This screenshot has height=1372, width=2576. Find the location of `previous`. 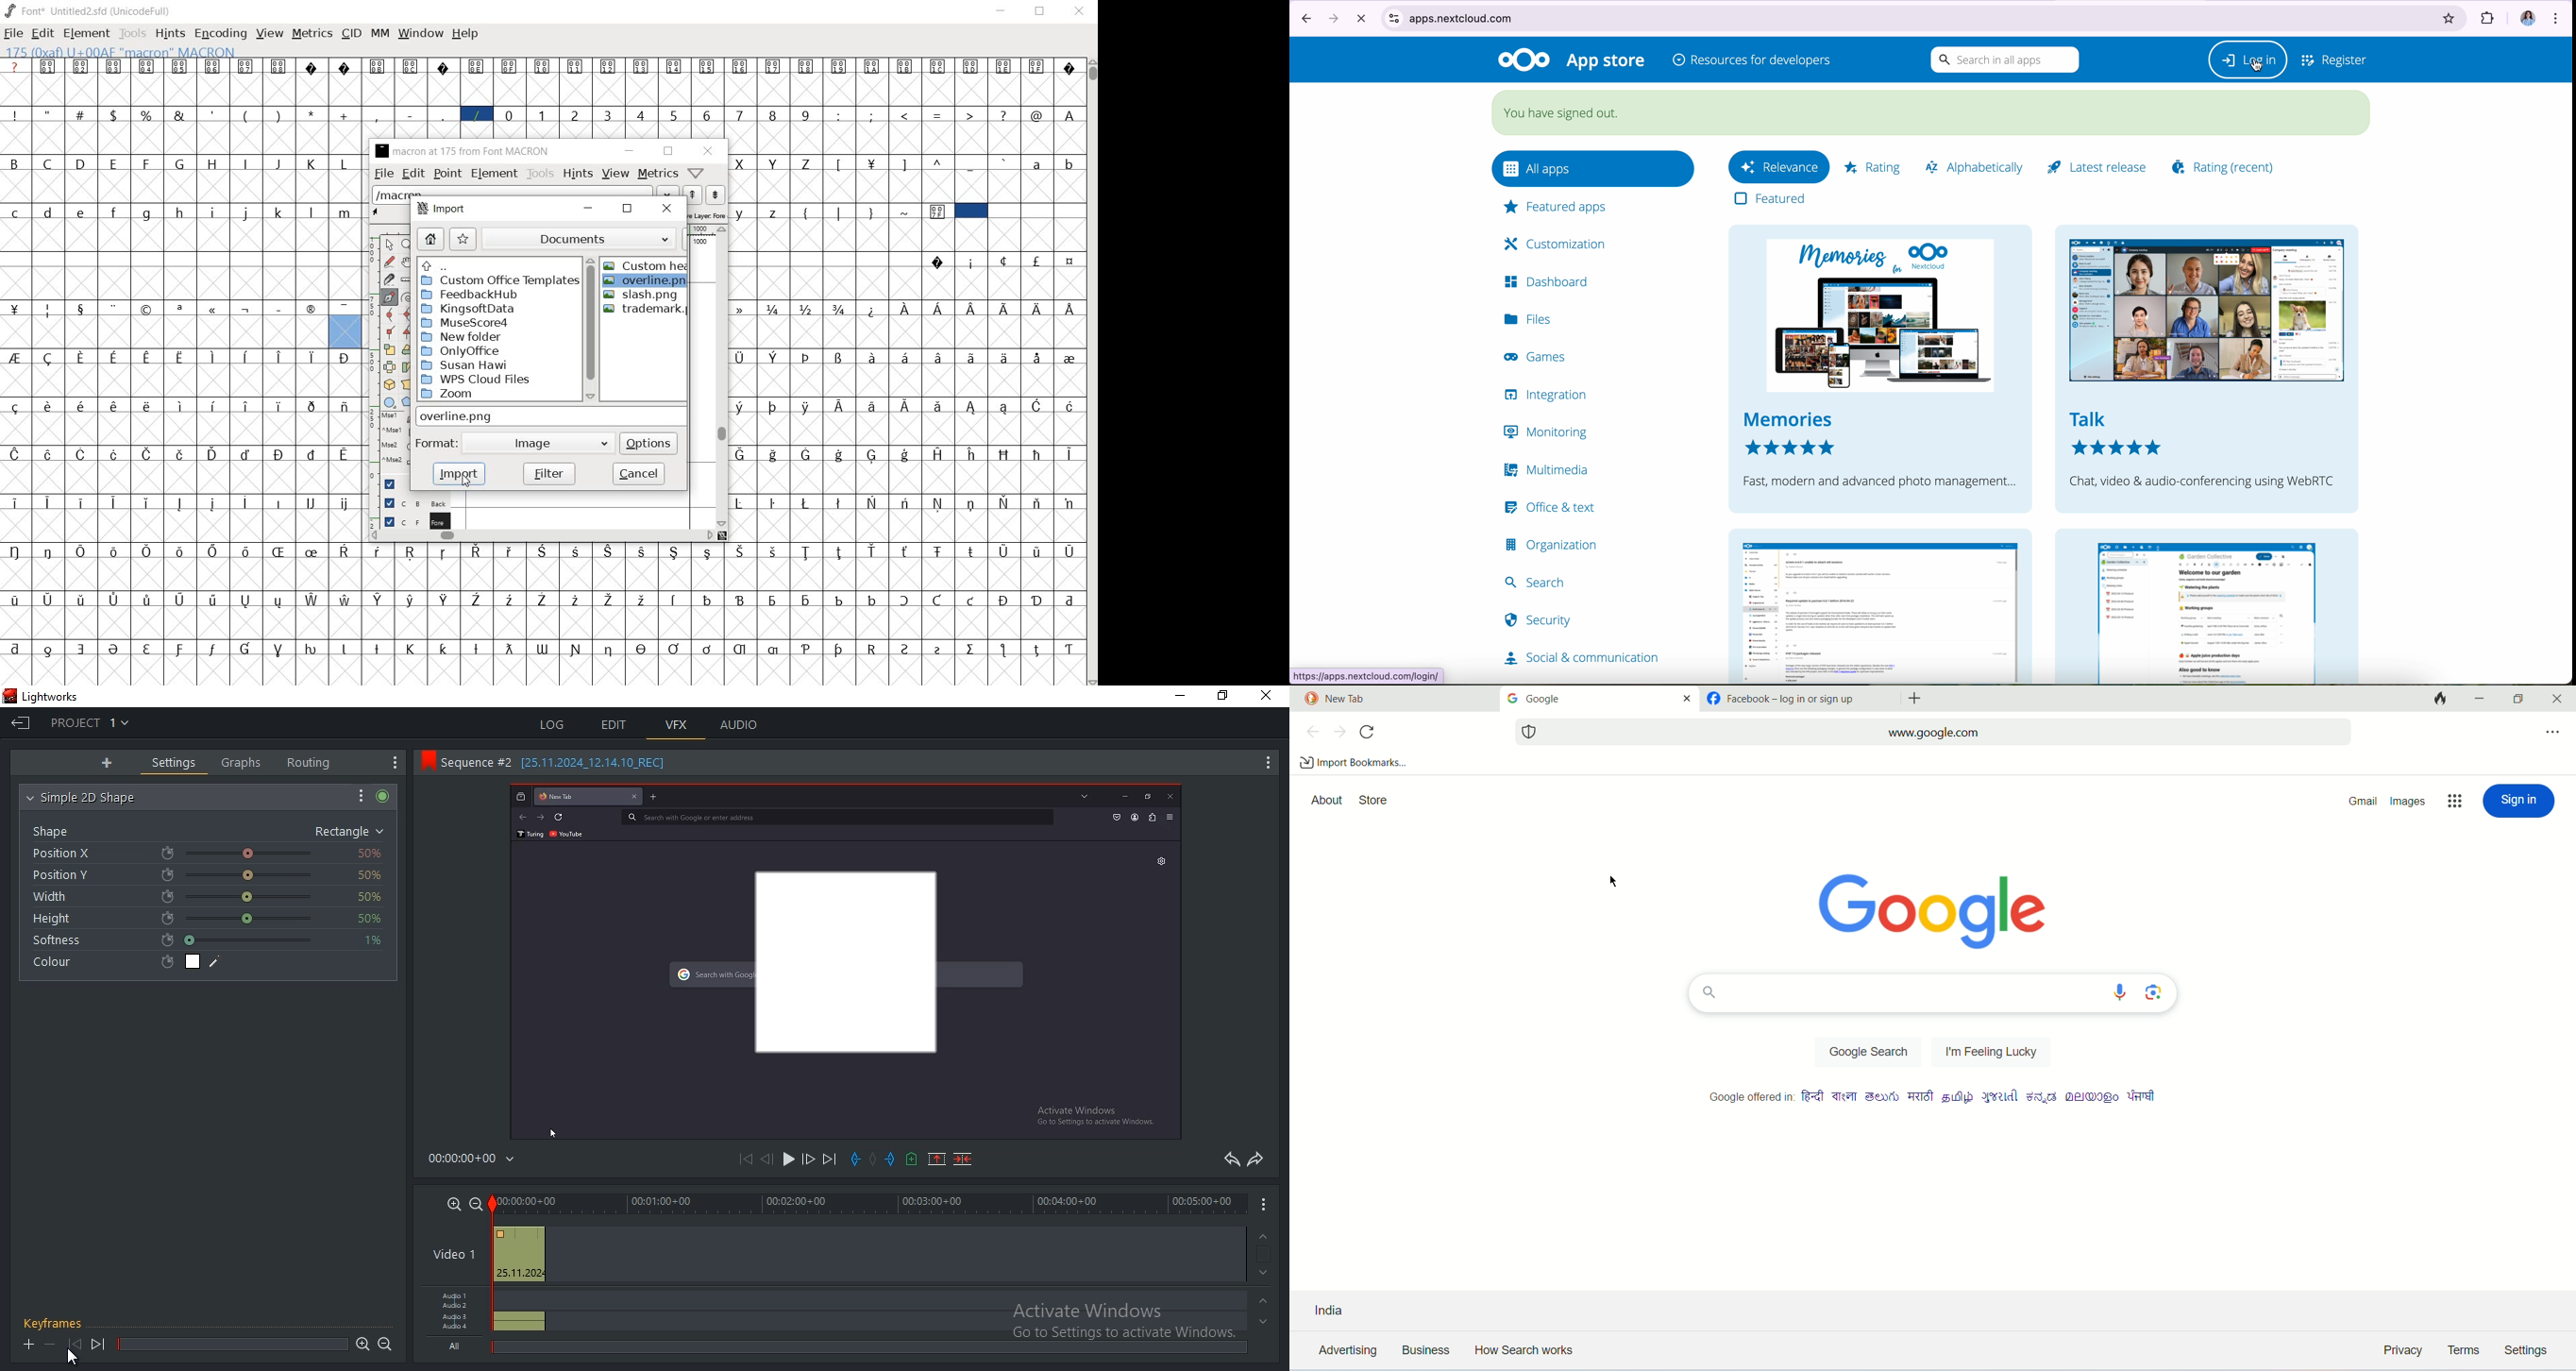

previous is located at coordinates (1310, 732).